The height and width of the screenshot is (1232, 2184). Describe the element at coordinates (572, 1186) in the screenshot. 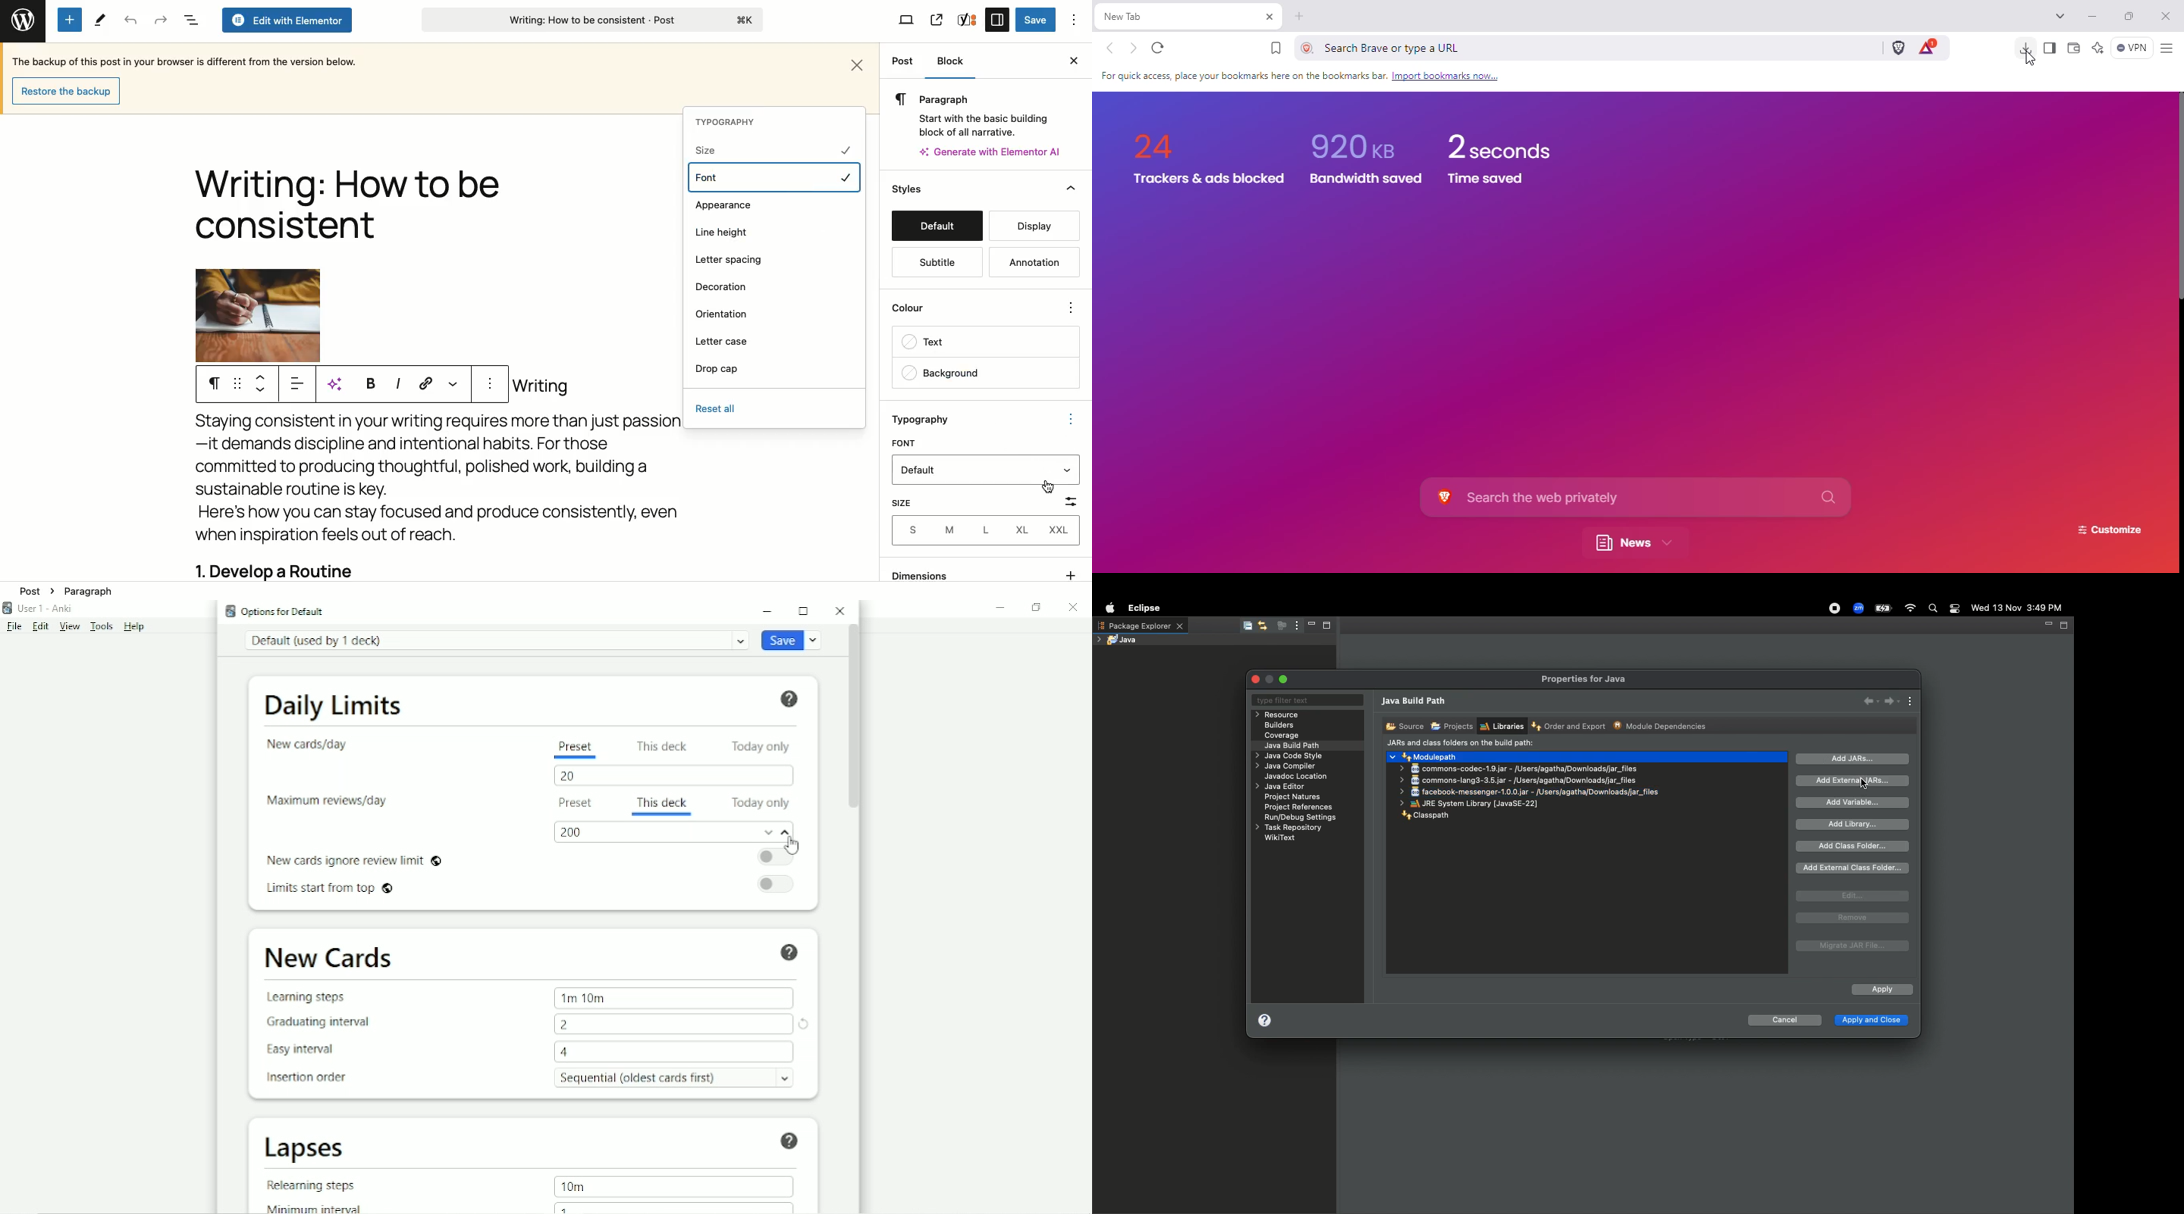

I see `10m` at that location.